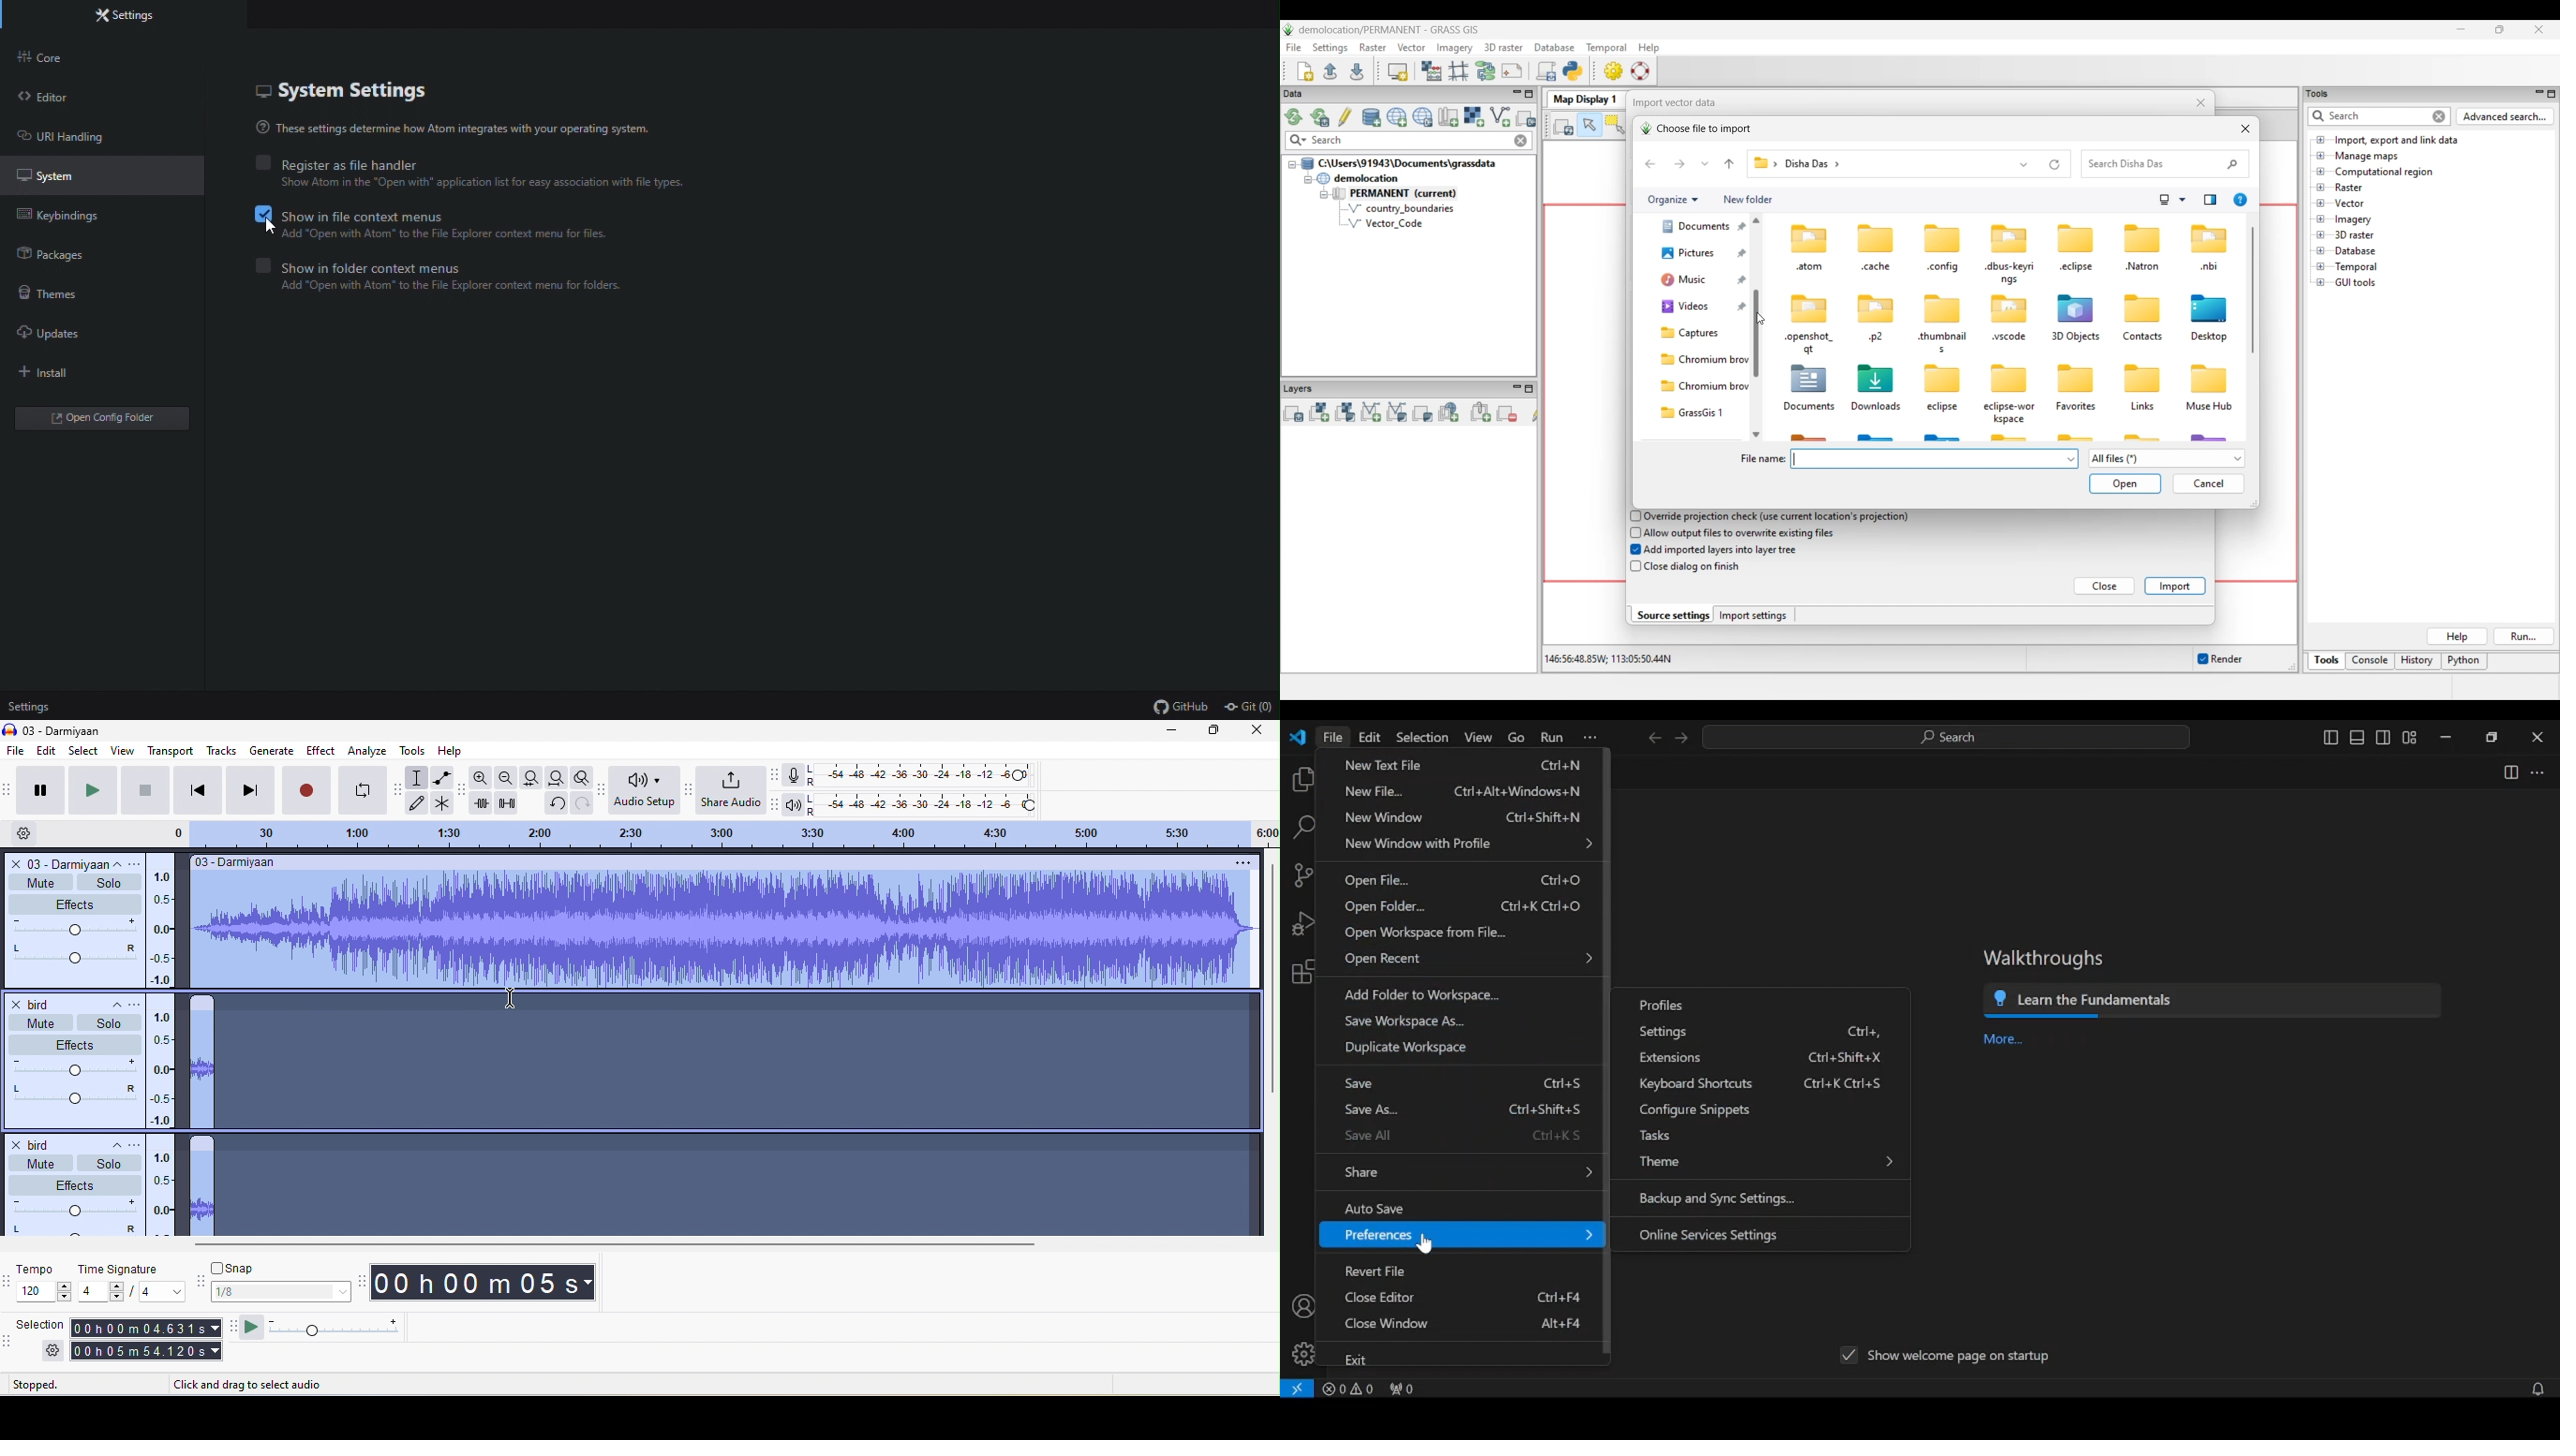 This screenshot has width=2576, height=1456. What do you see at coordinates (115, 1146) in the screenshot?
I see `collapse` at bounding box center [115, 1146].